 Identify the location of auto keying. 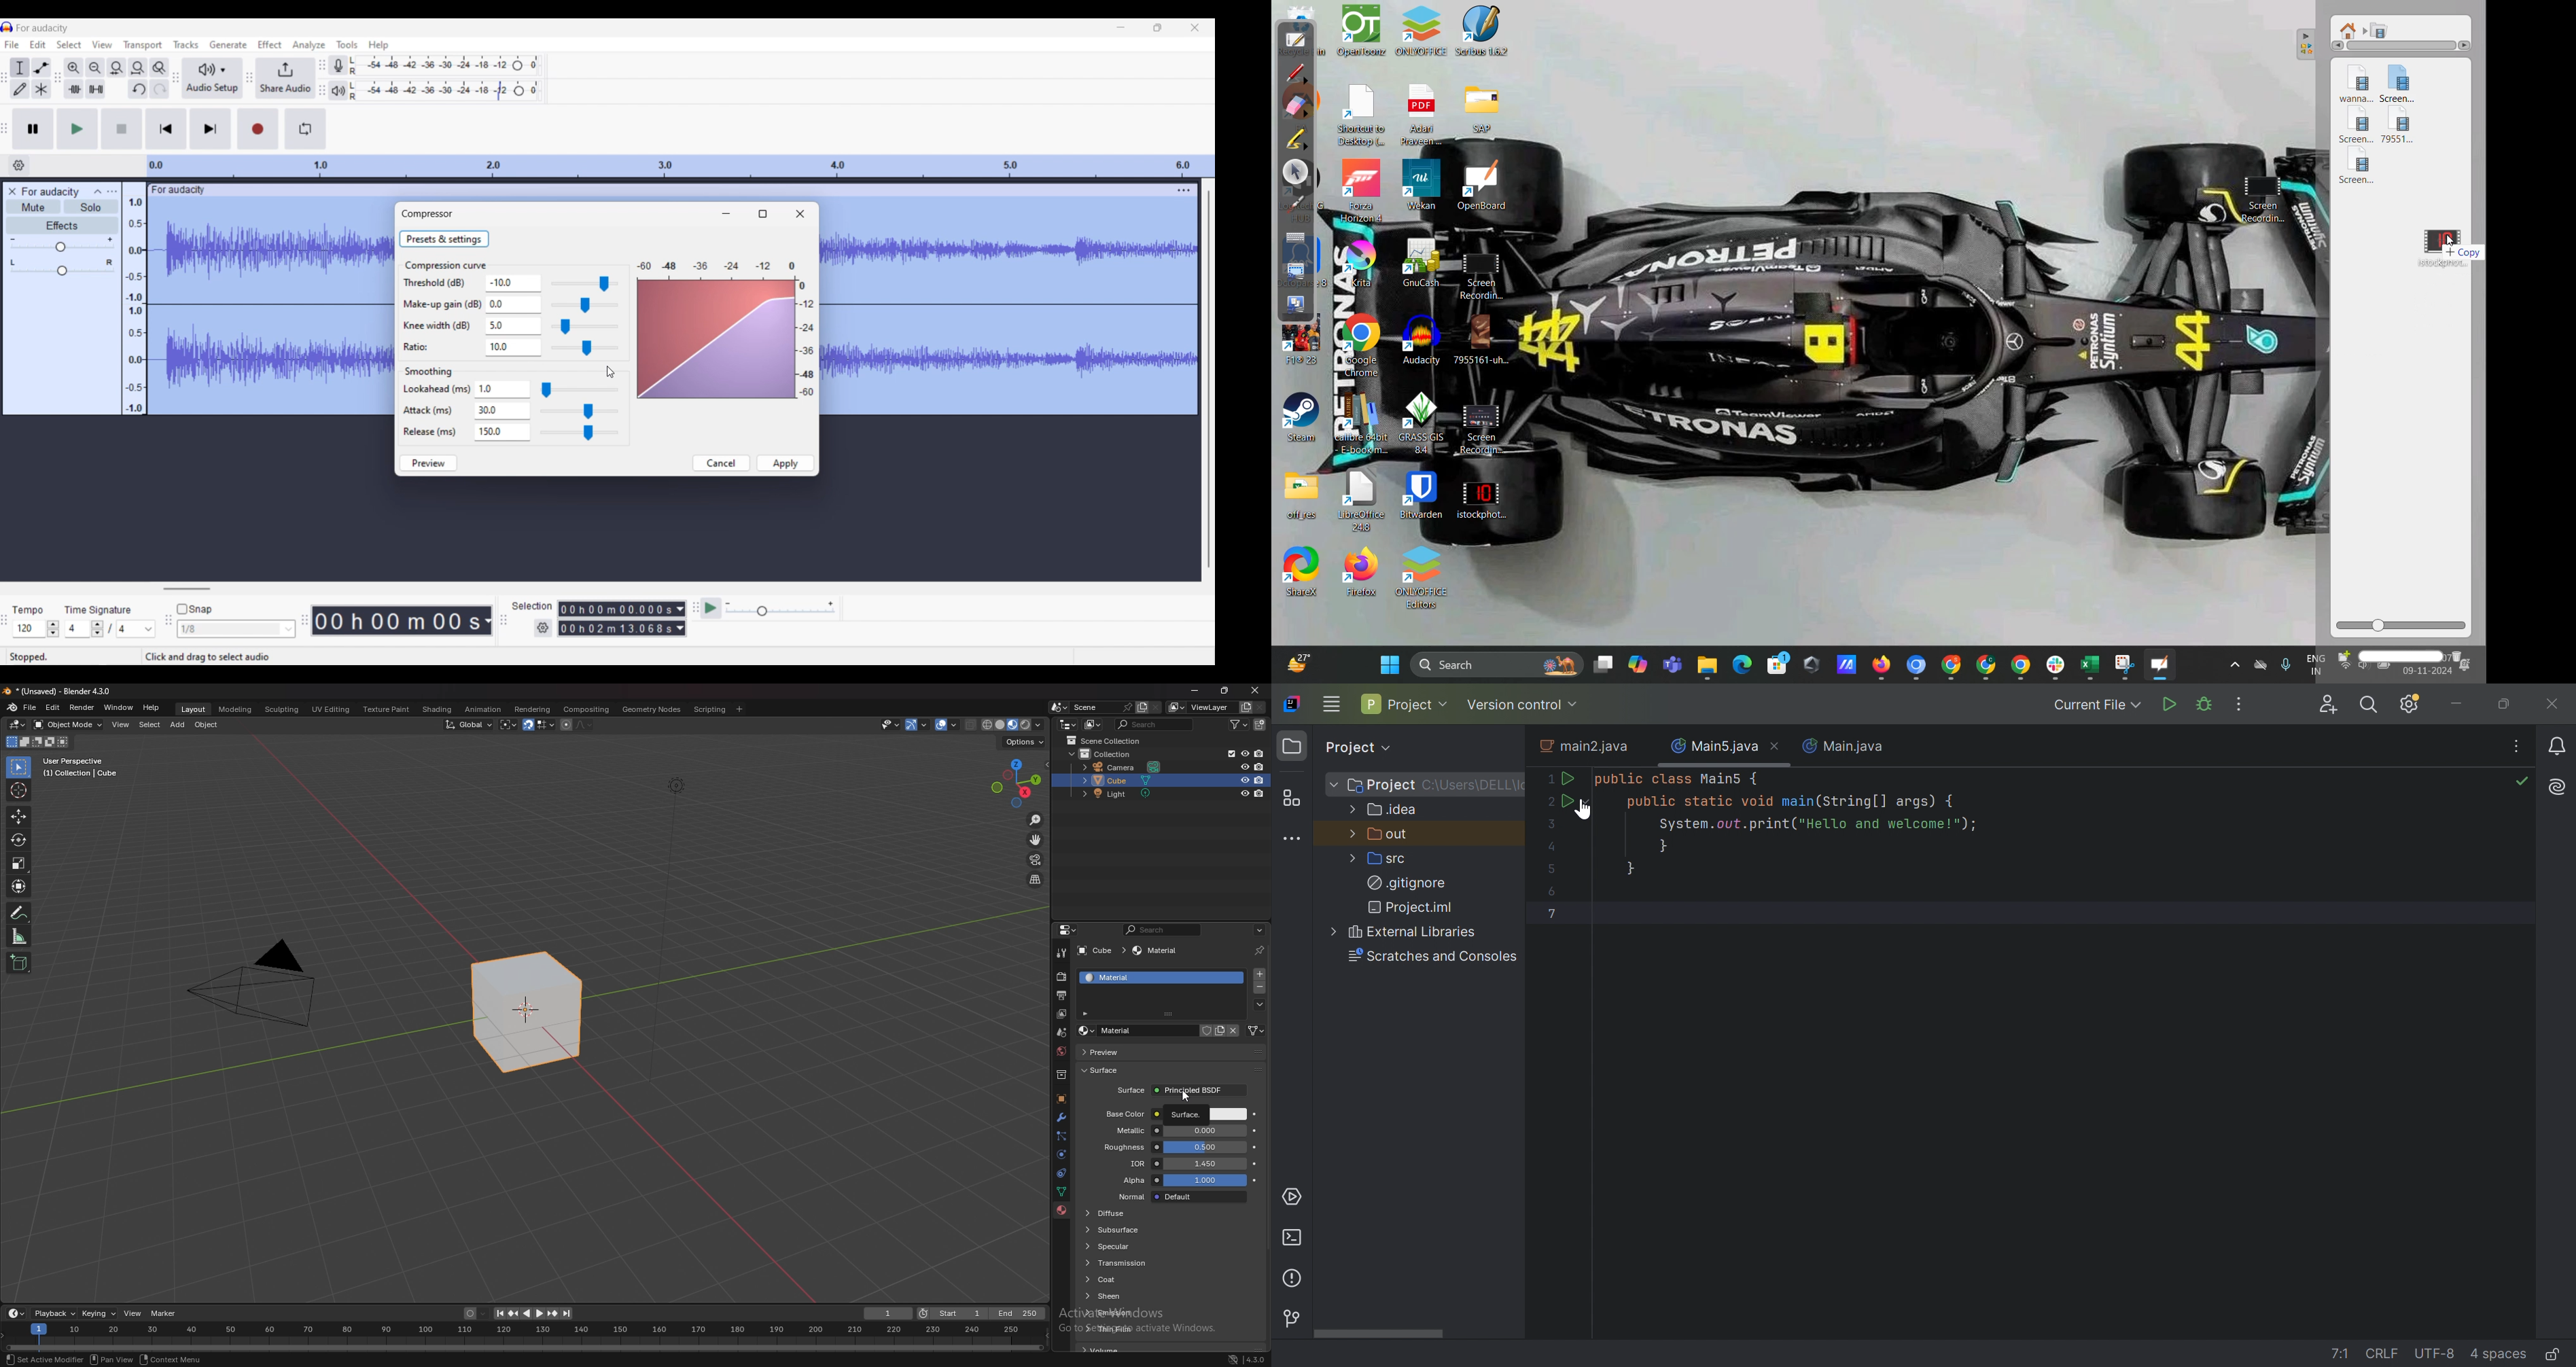
(475, 1314).